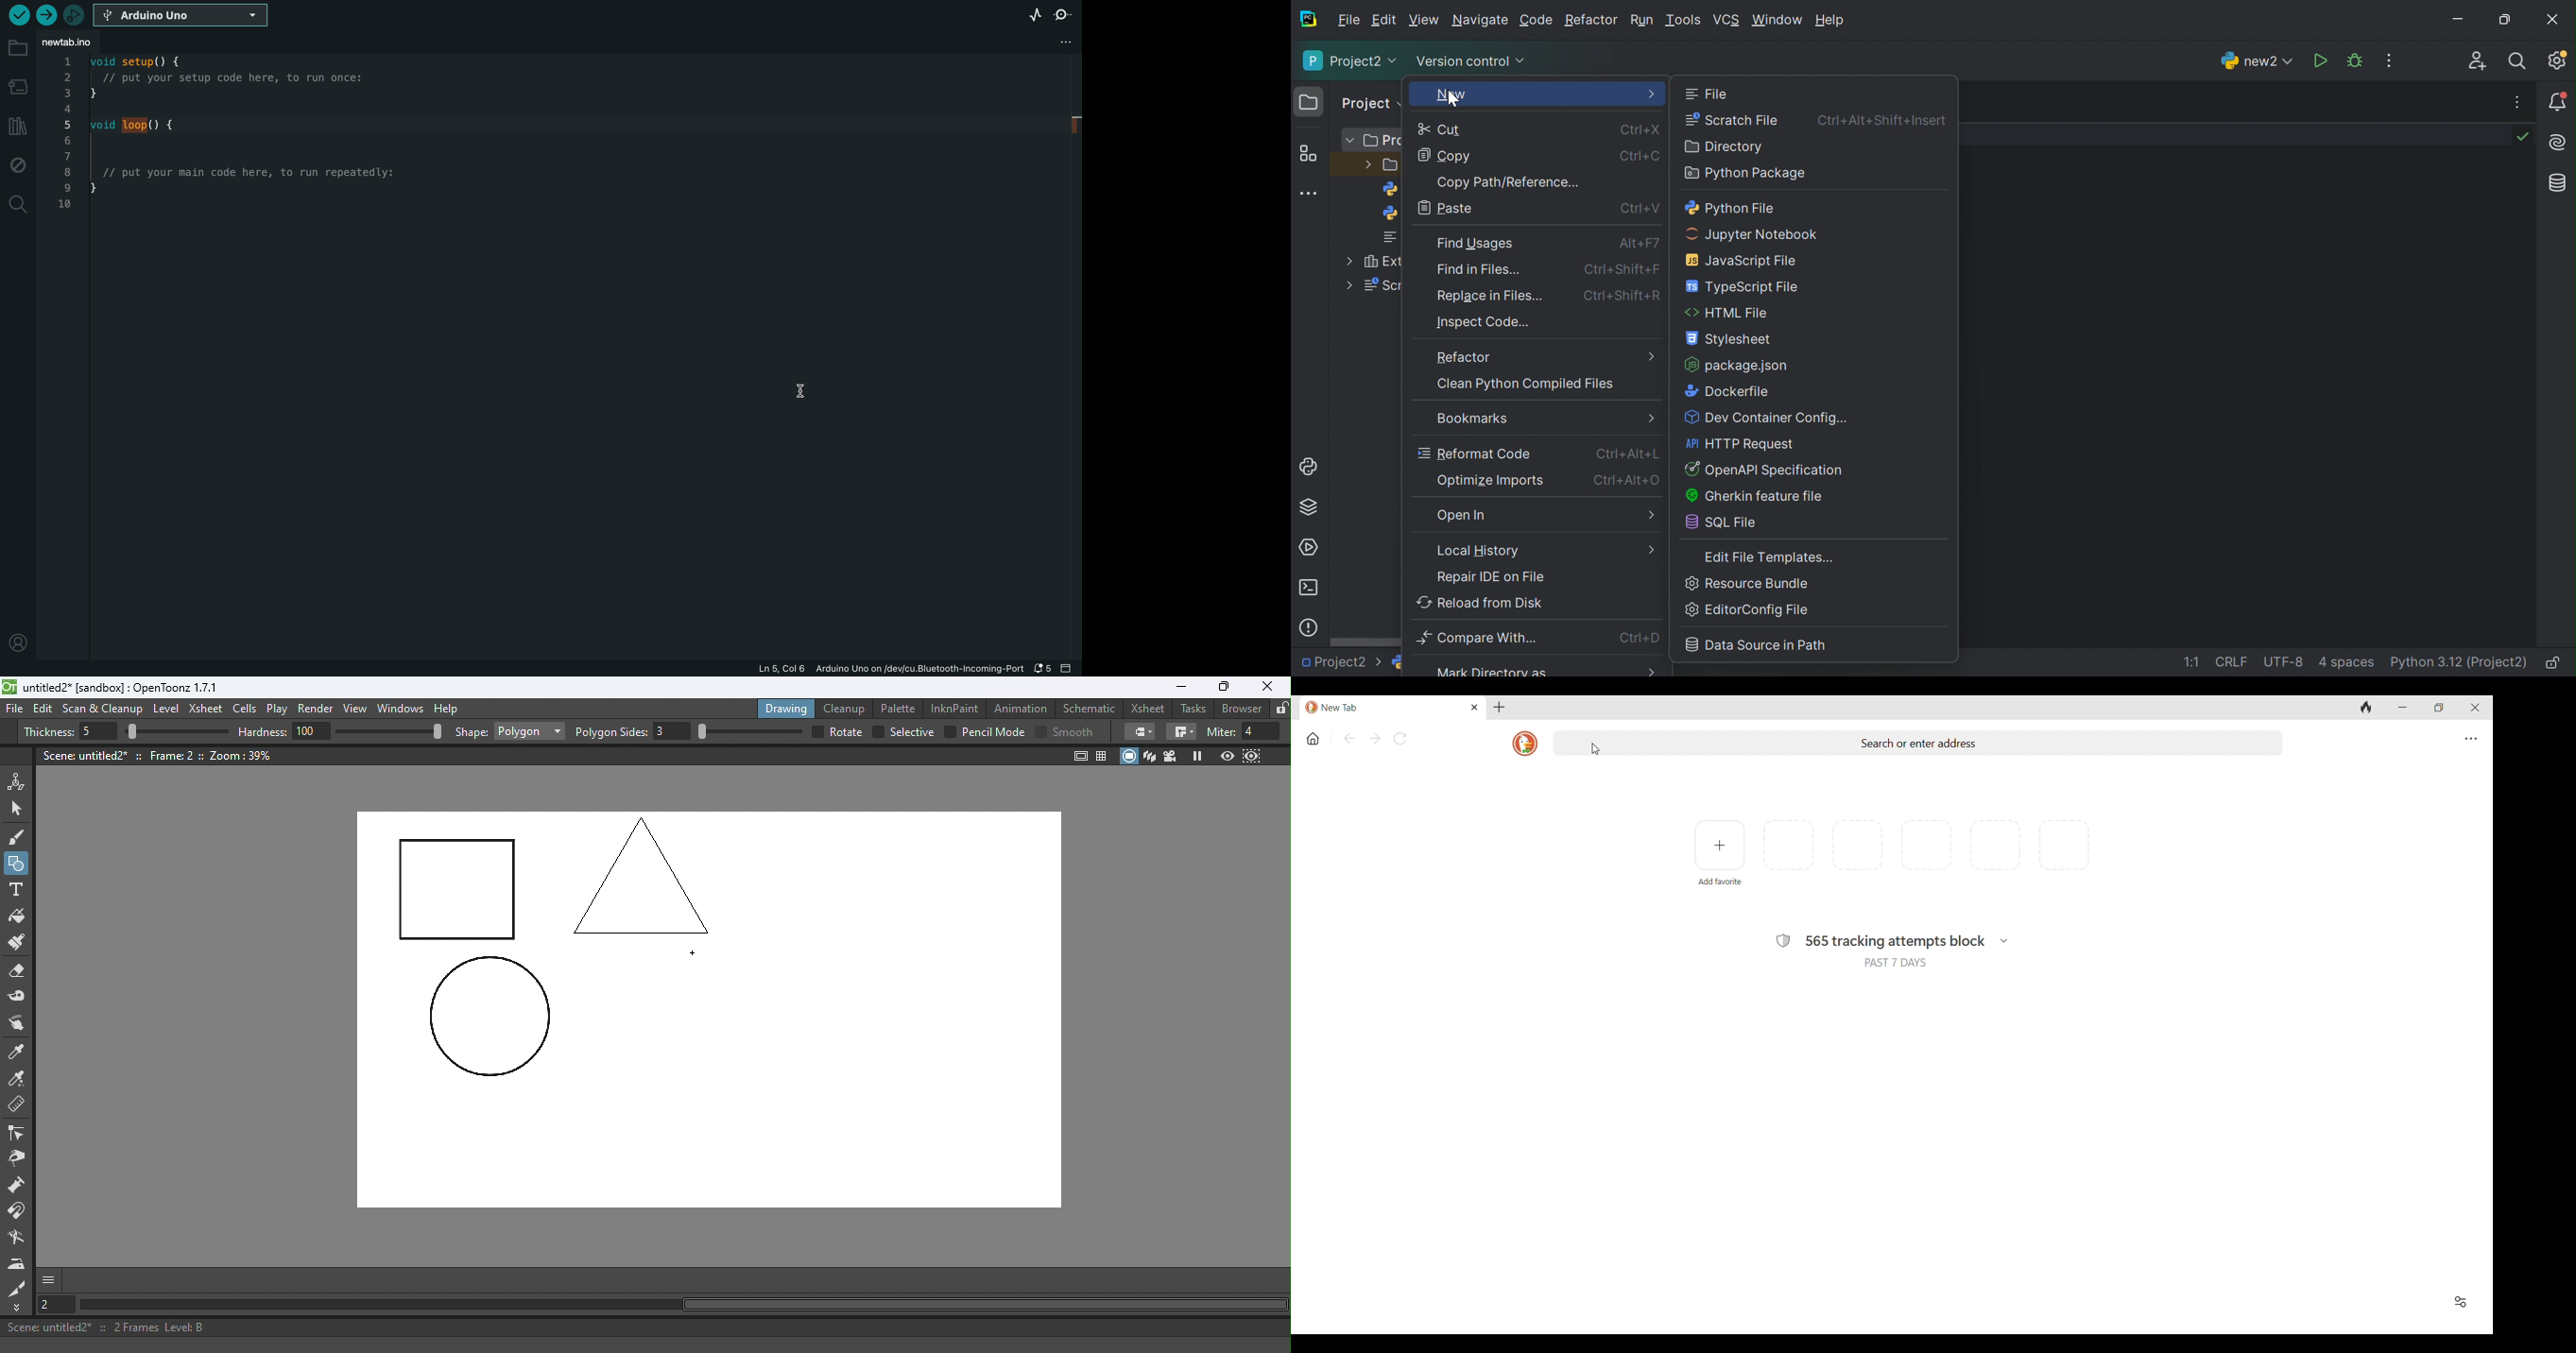 The width and height of the screenshot is (2576, 1372). Describe the element at coordinates (1375, 739) in the screenshot. I see `Go forward` at that location.